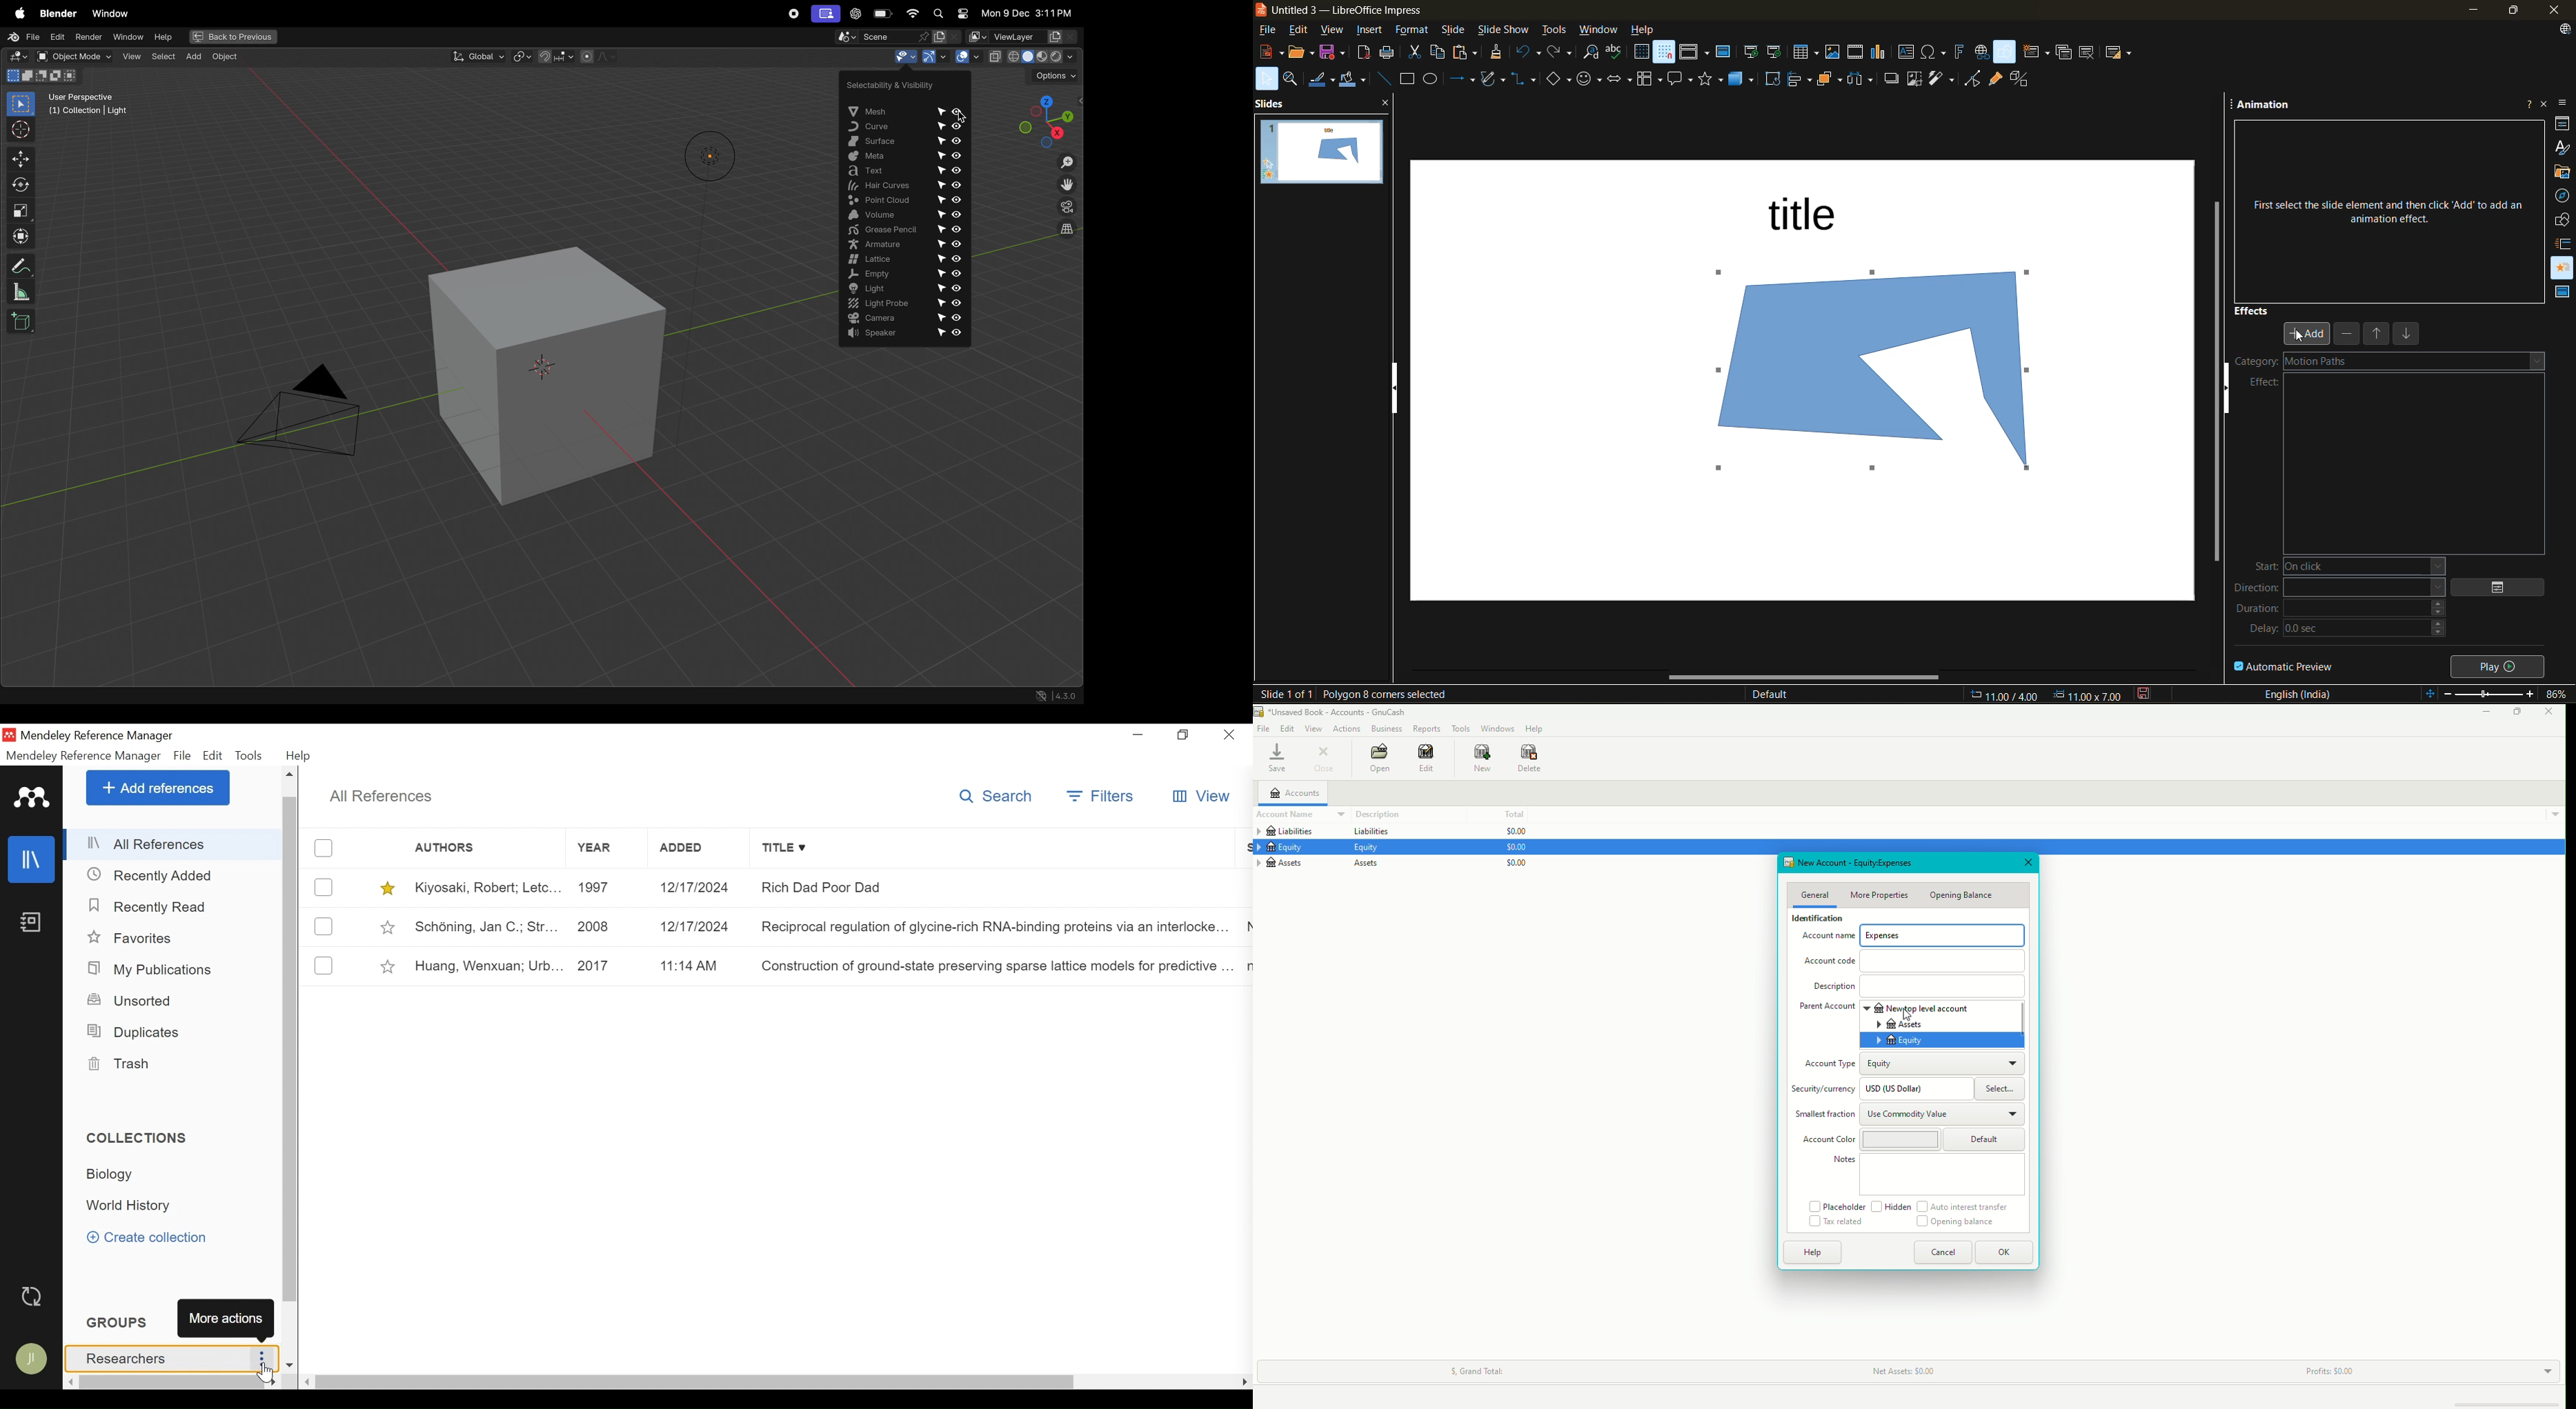 The image size is (2576, 1428). What do you see at coordinates (19, 160) in the screenshot?
I see `move ` at bounding box center [19, 160].